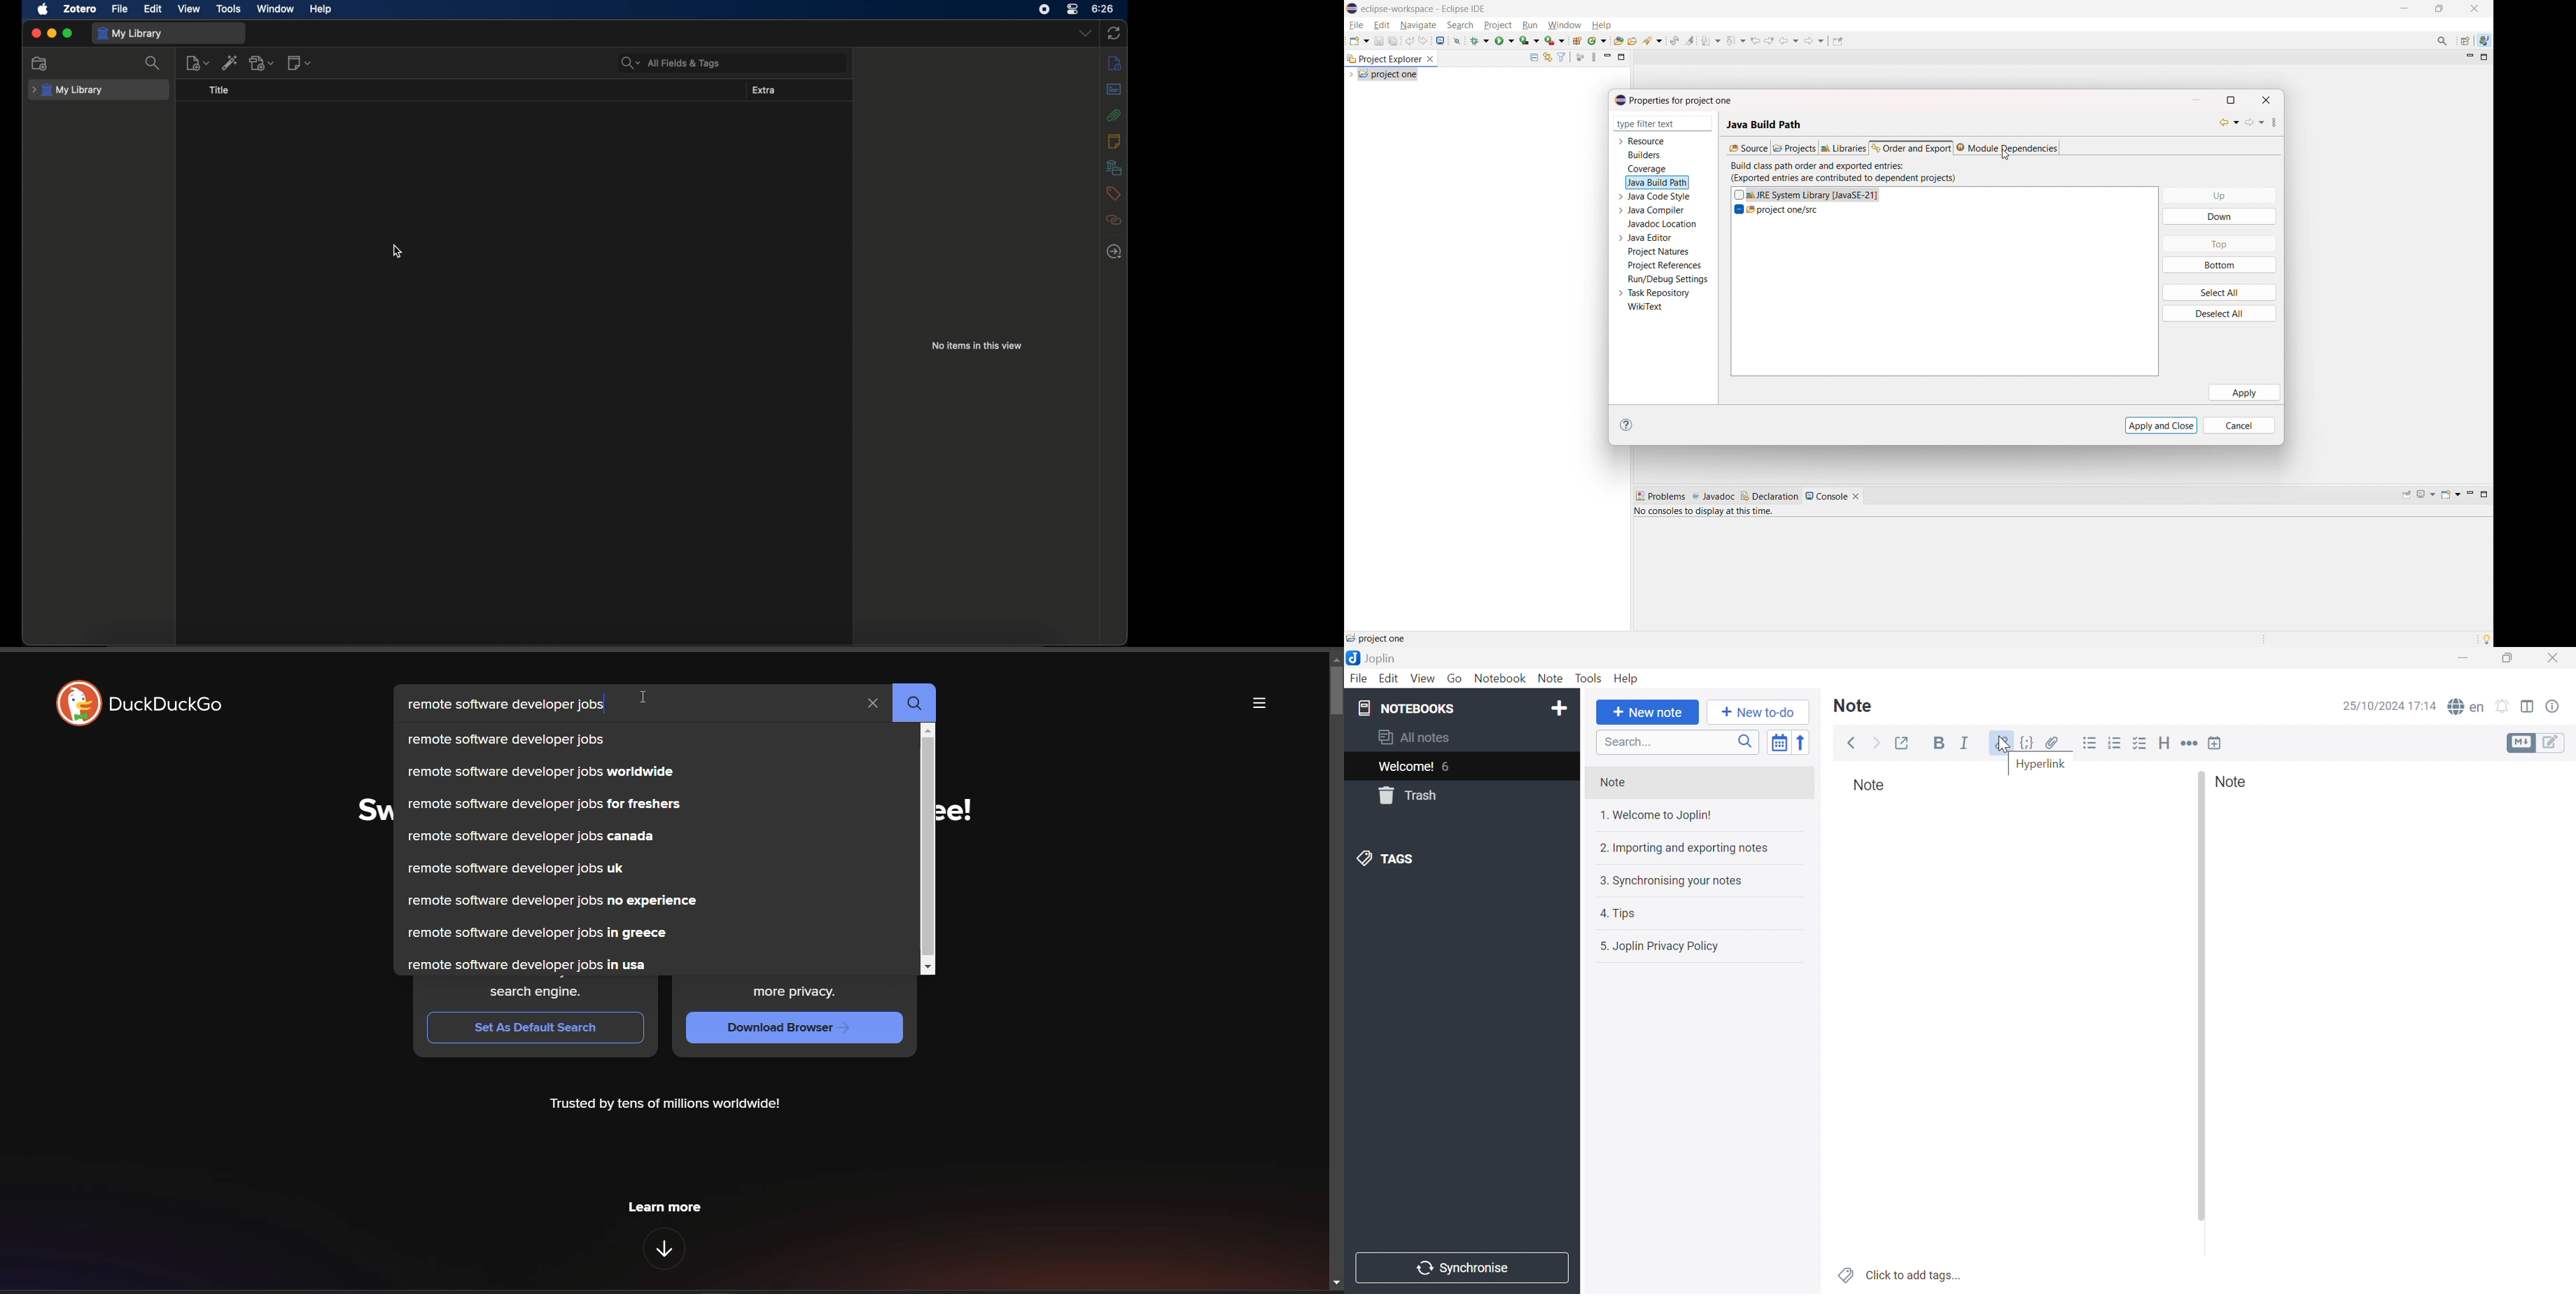 The width and height of the screenshot is (2576, 1316). I want to click on new java project, so click(1576, 41).